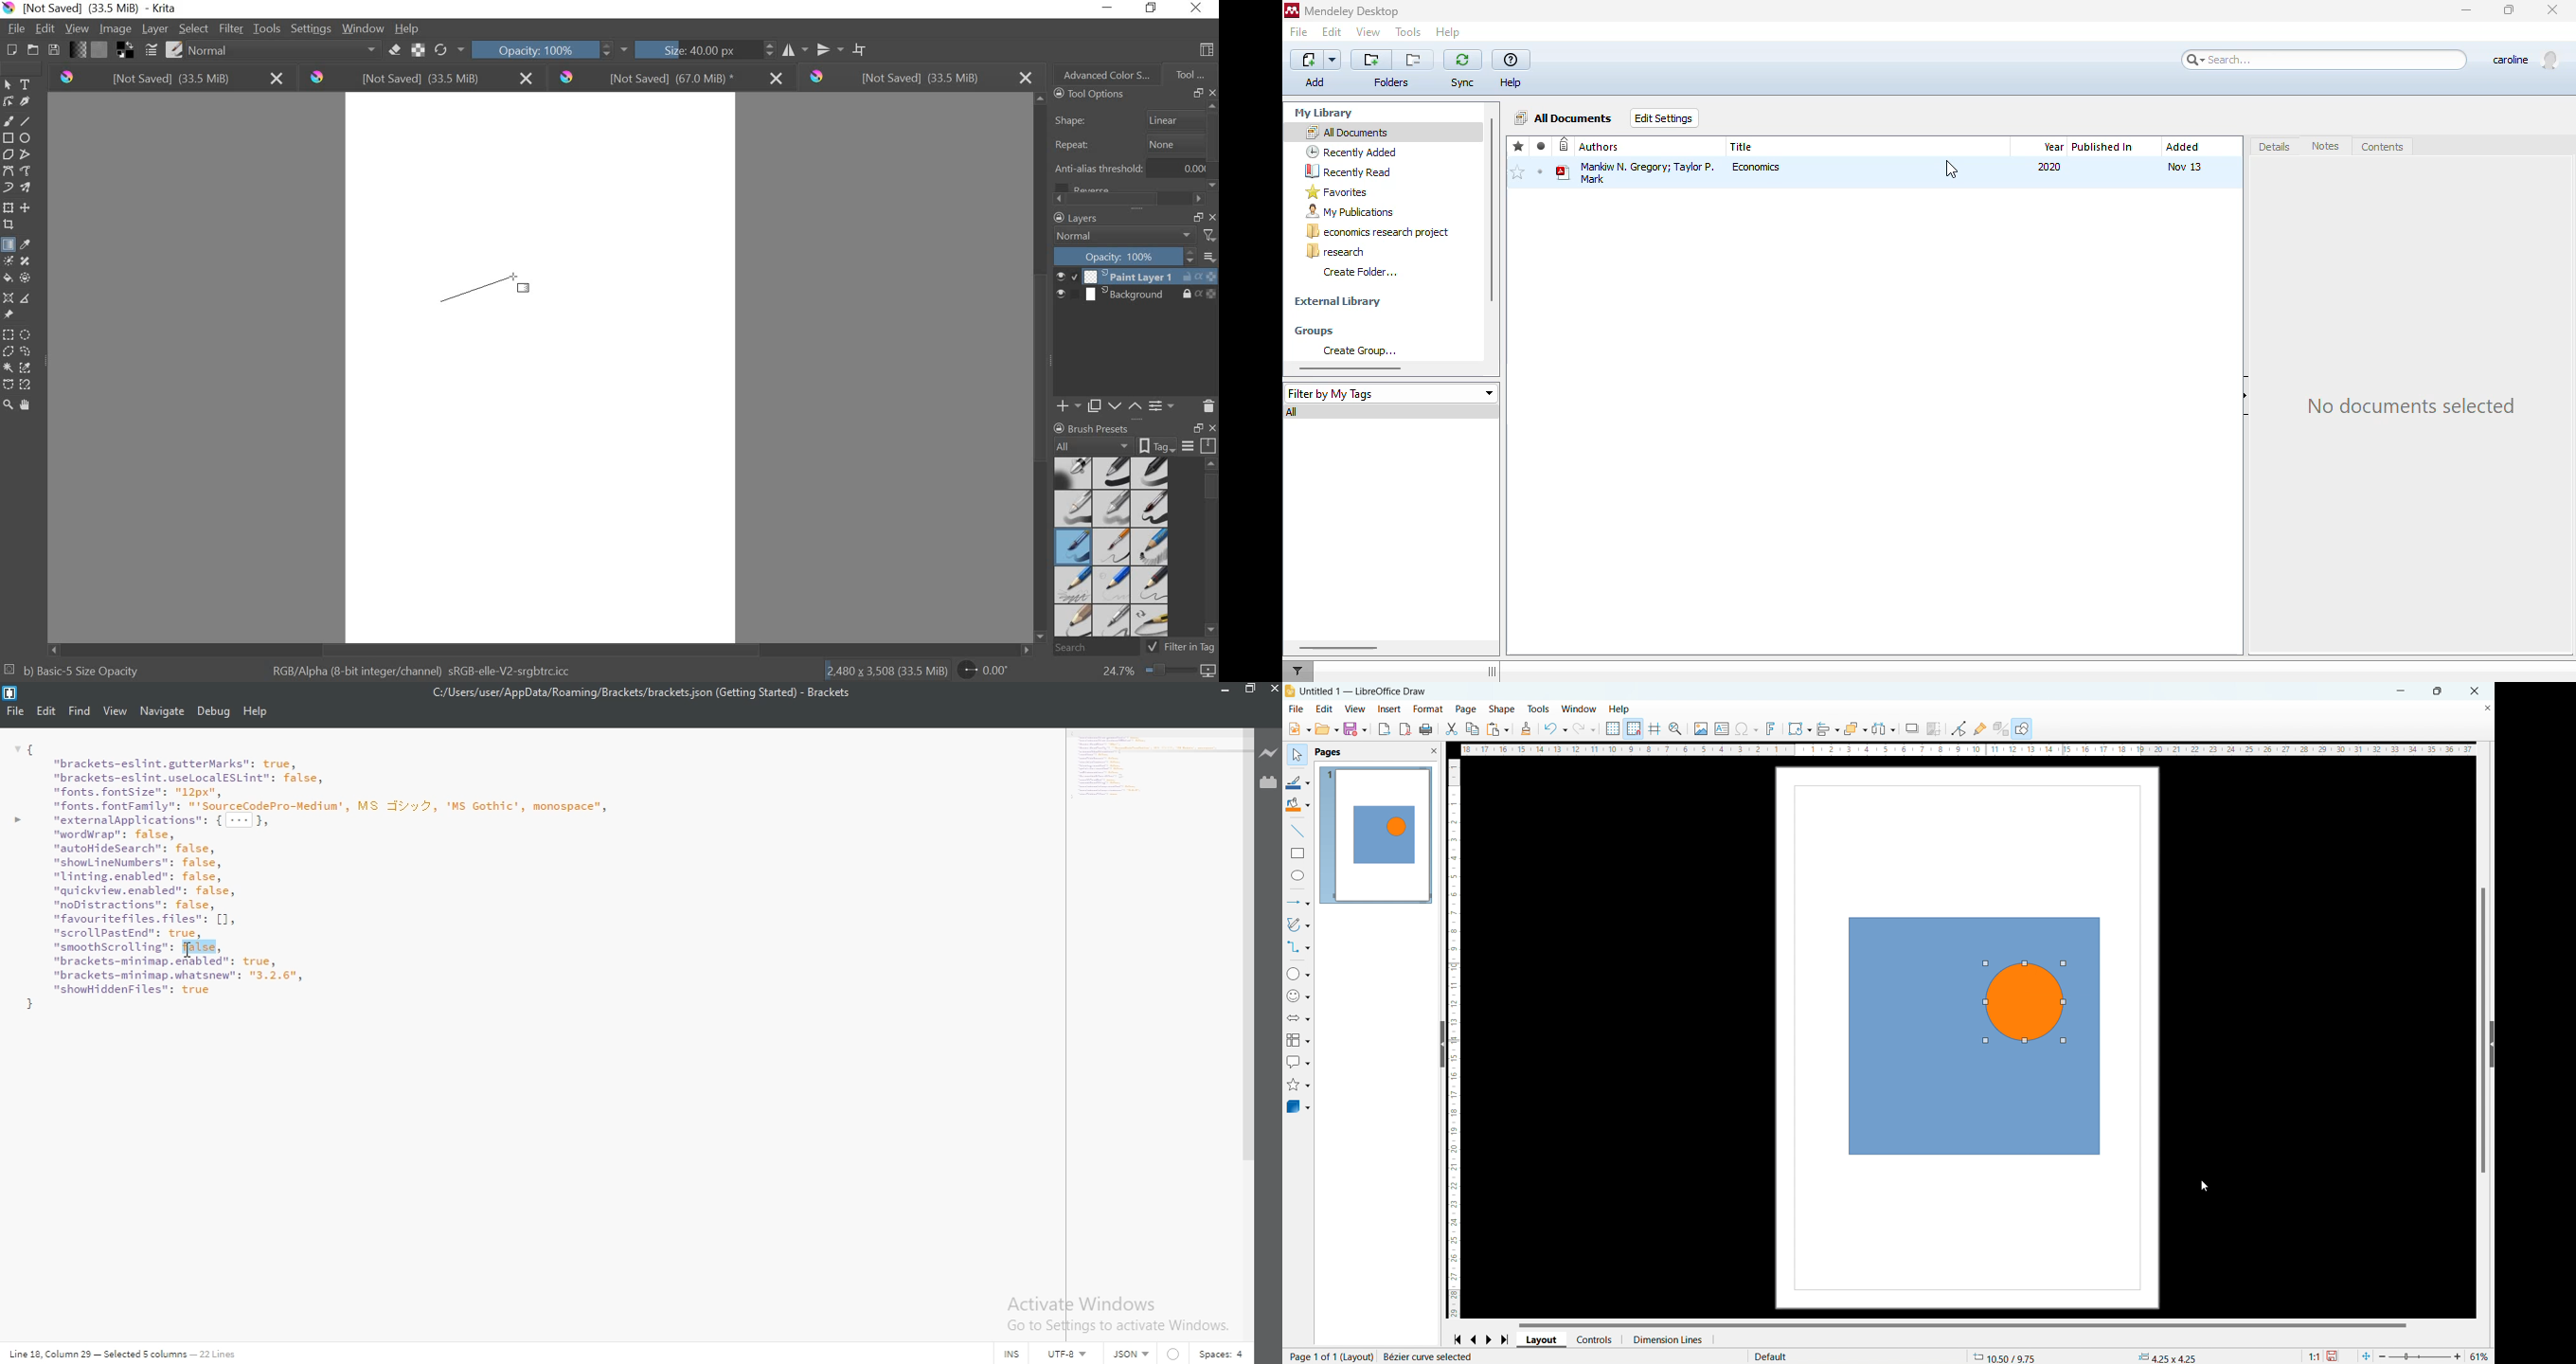 This screenshot has height=1372, width=2576. I want to click on contents, so click(2383, 148).